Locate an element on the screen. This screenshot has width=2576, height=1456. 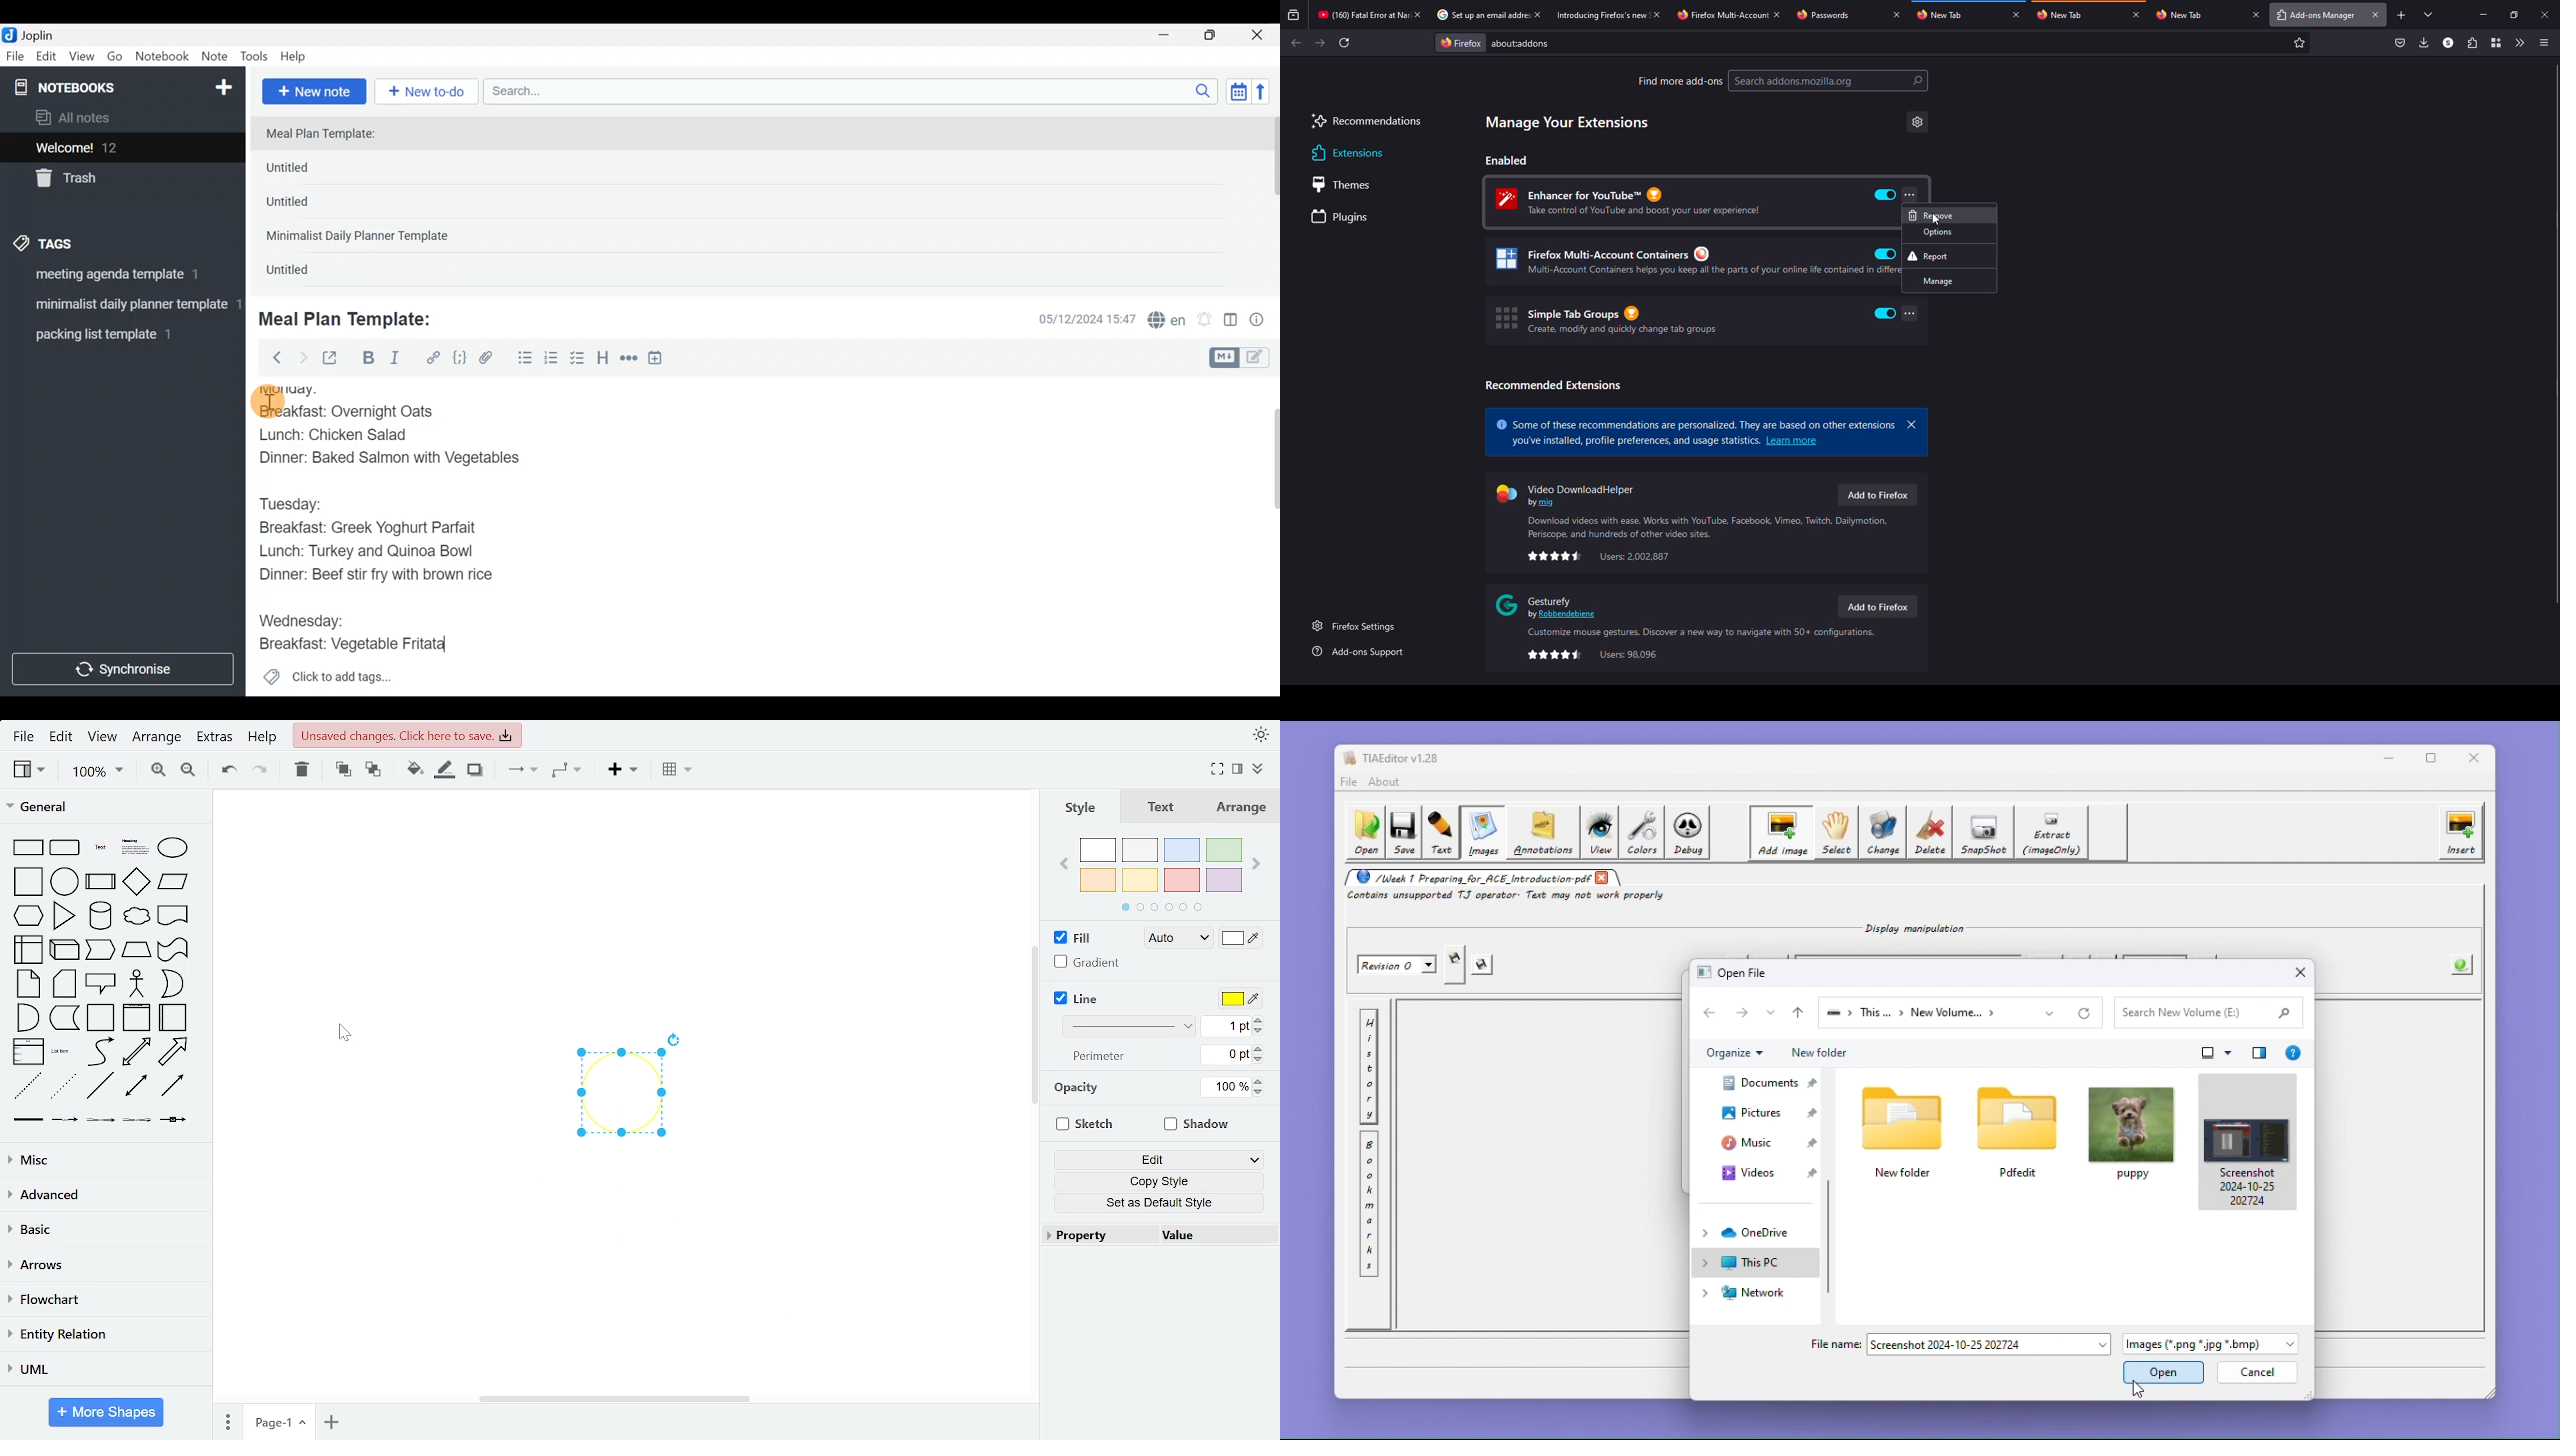
Note is located at coordinates (217, 57).